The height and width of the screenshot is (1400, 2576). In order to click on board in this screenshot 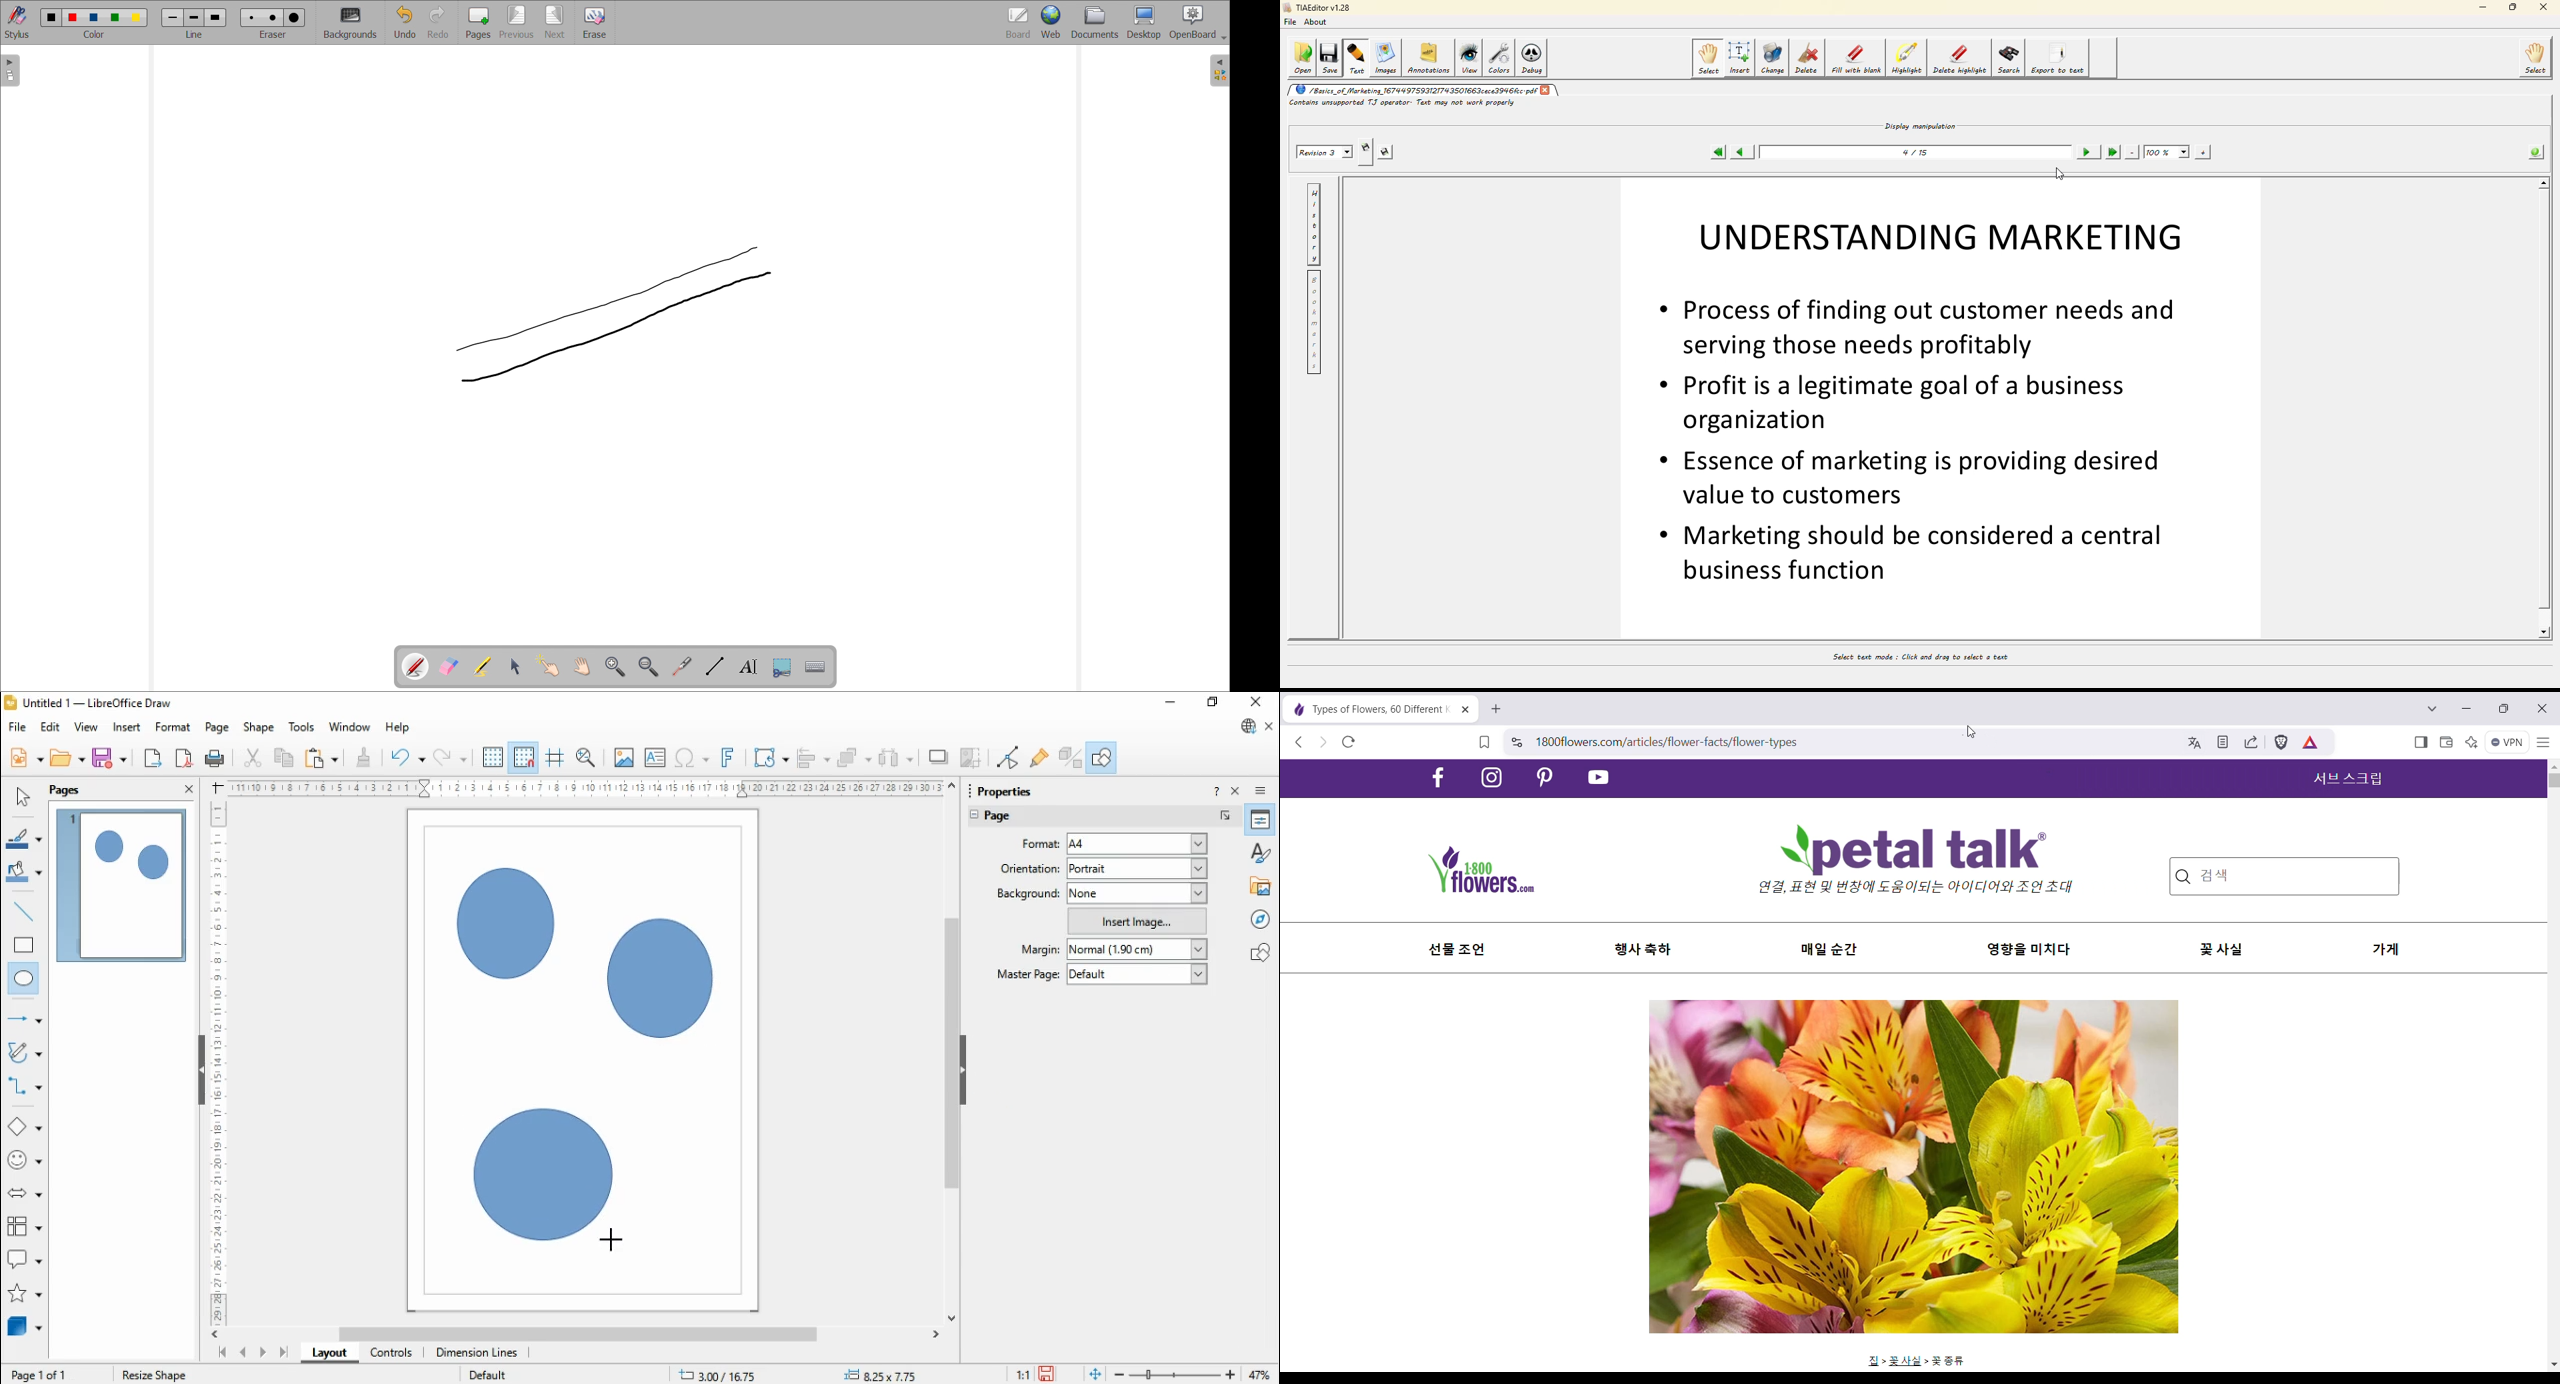, I will do `click(1017, 22)`.